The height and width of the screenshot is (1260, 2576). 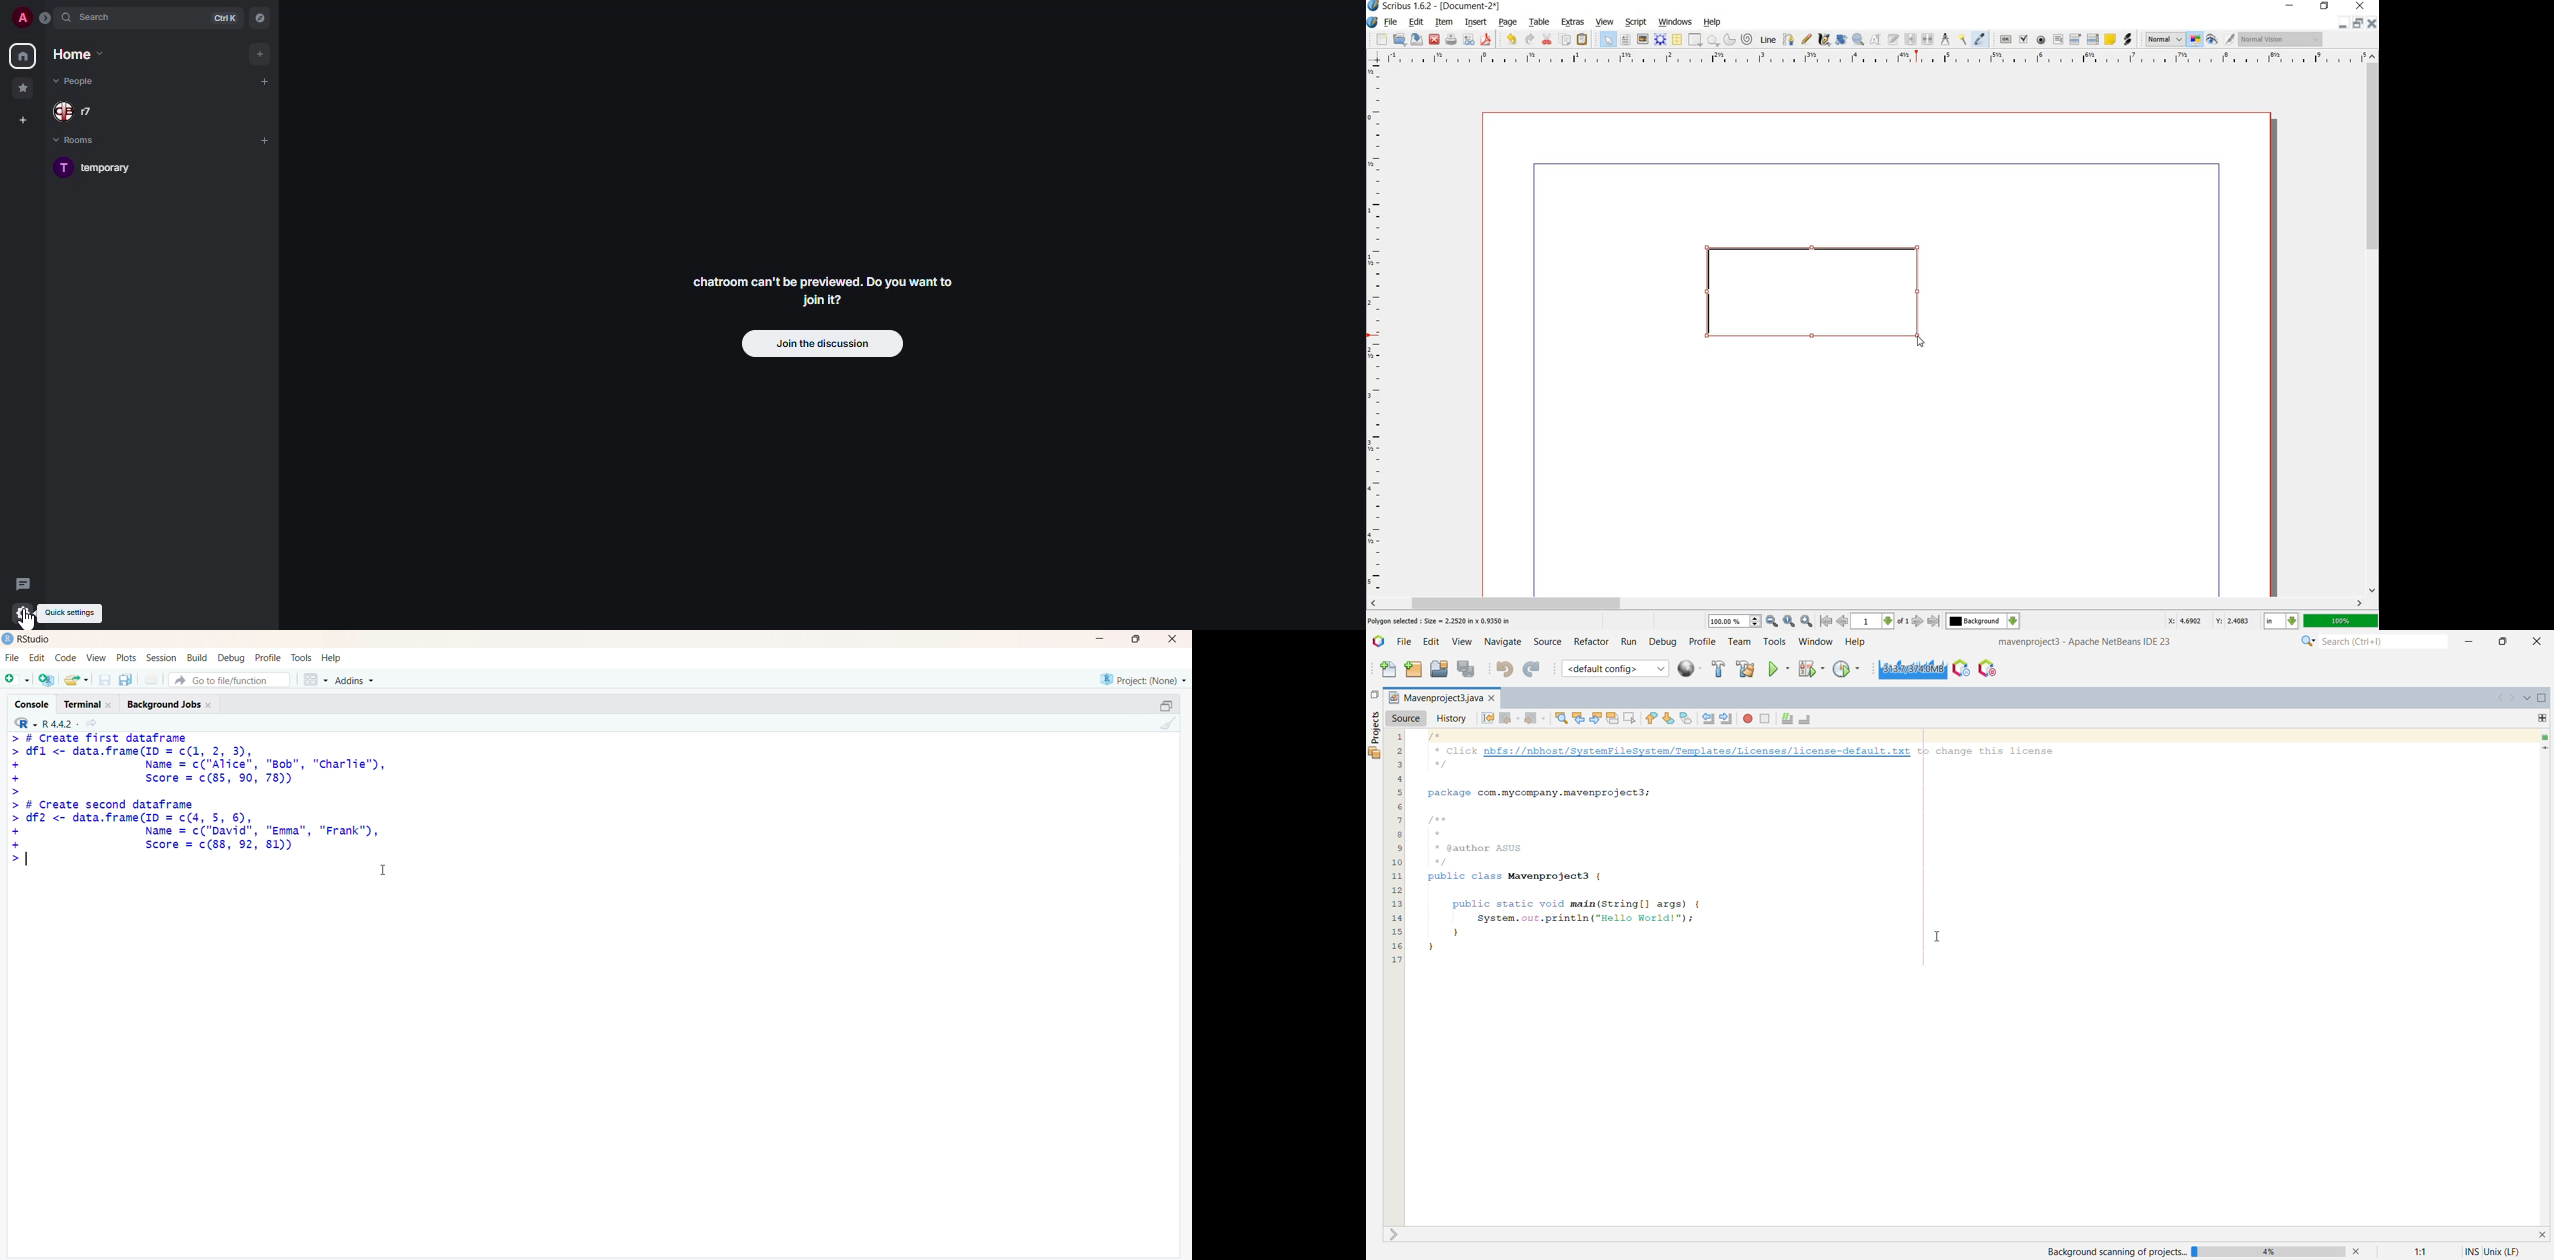 I want to click on PDF COMBO BOX, so click(x=2075, y=39).